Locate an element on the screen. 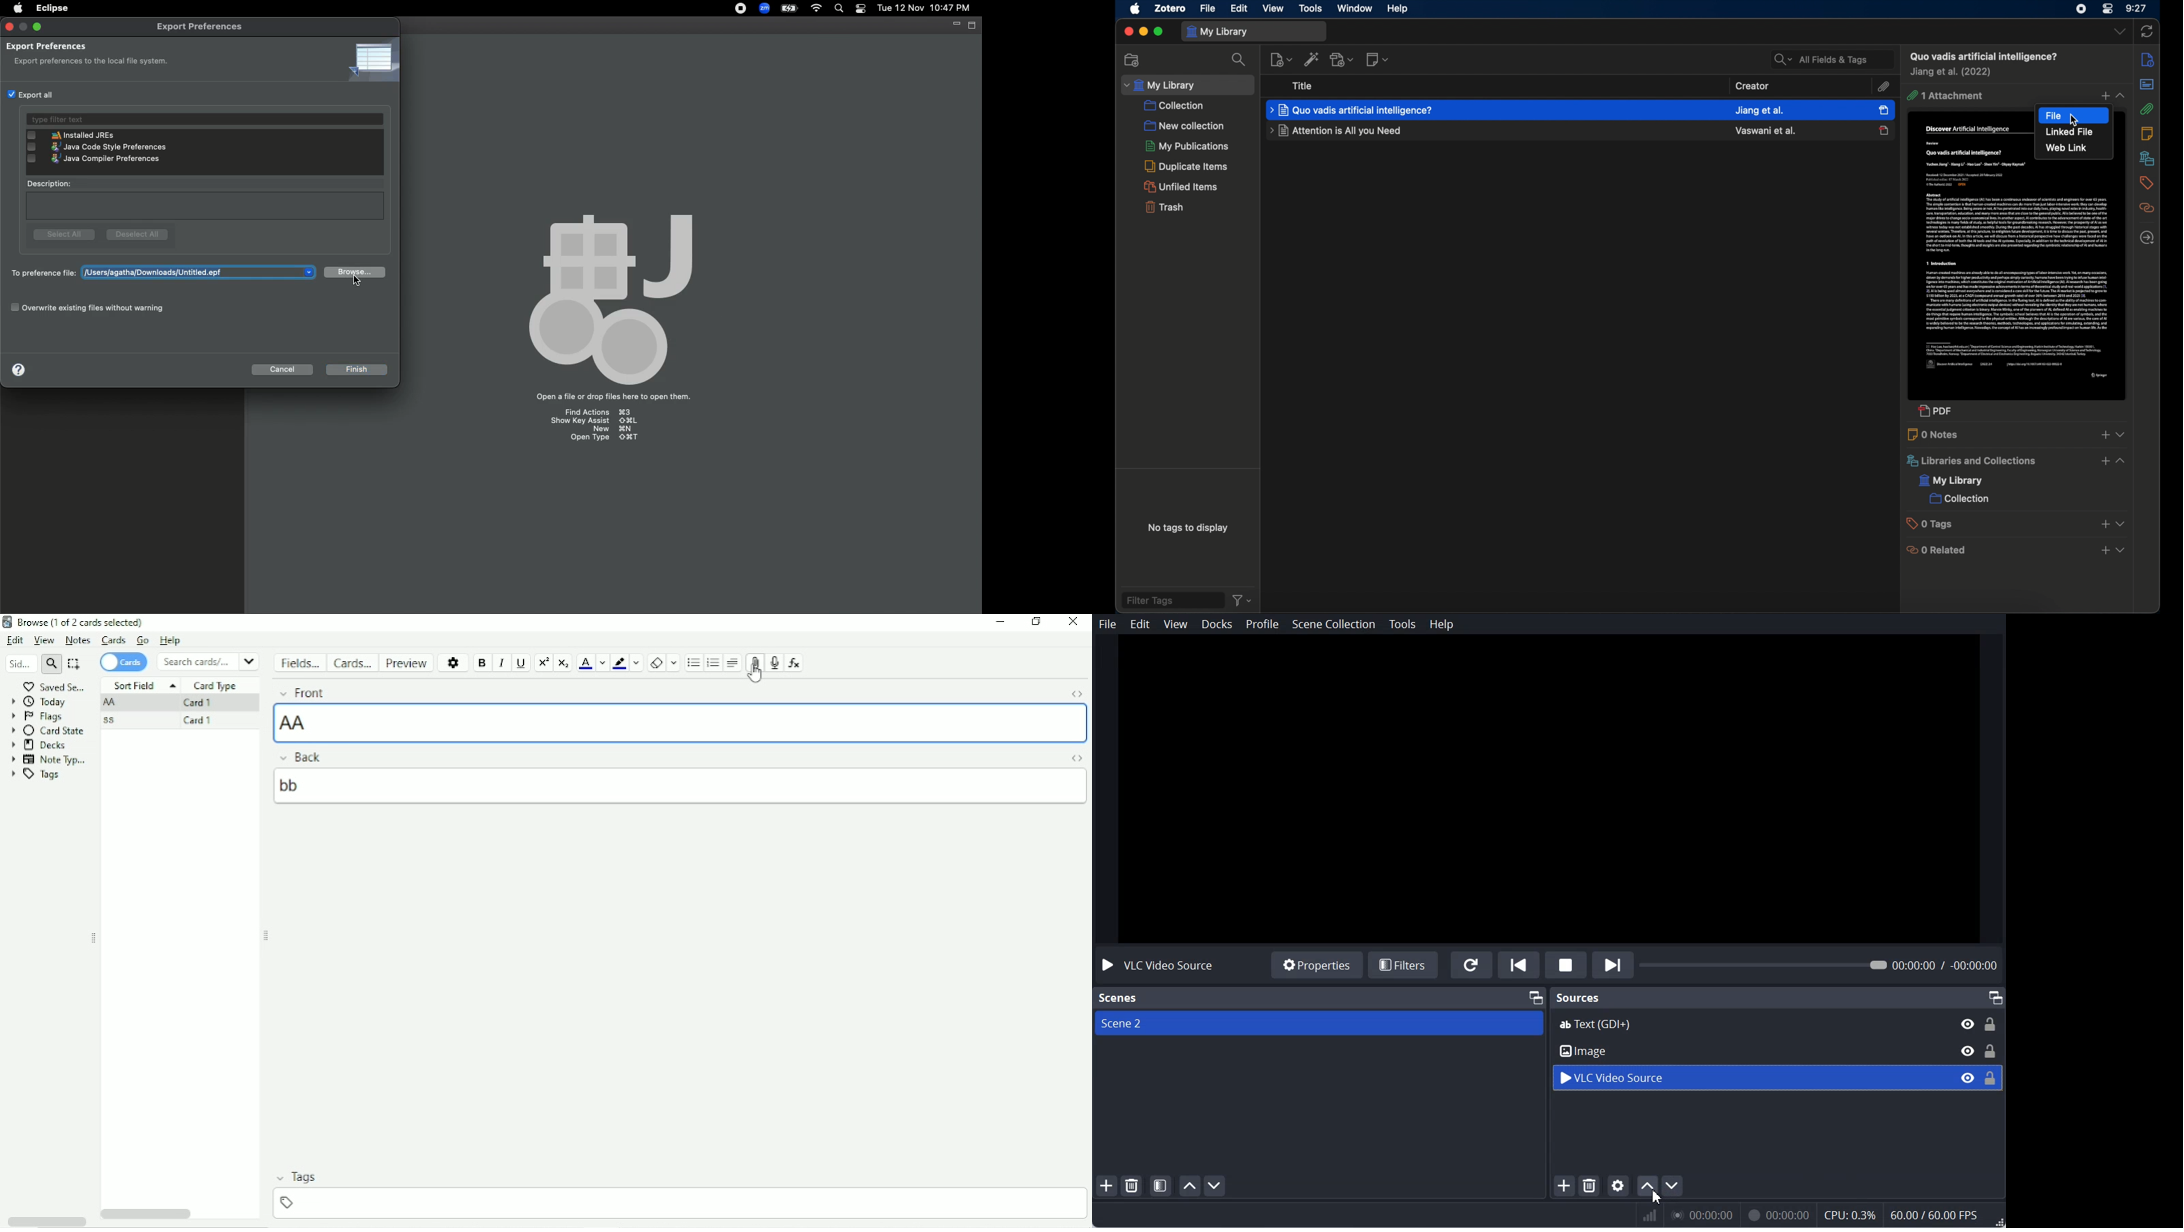 The image size is (2184, 1232). 0 notes is located at coordinates (1935, 434).